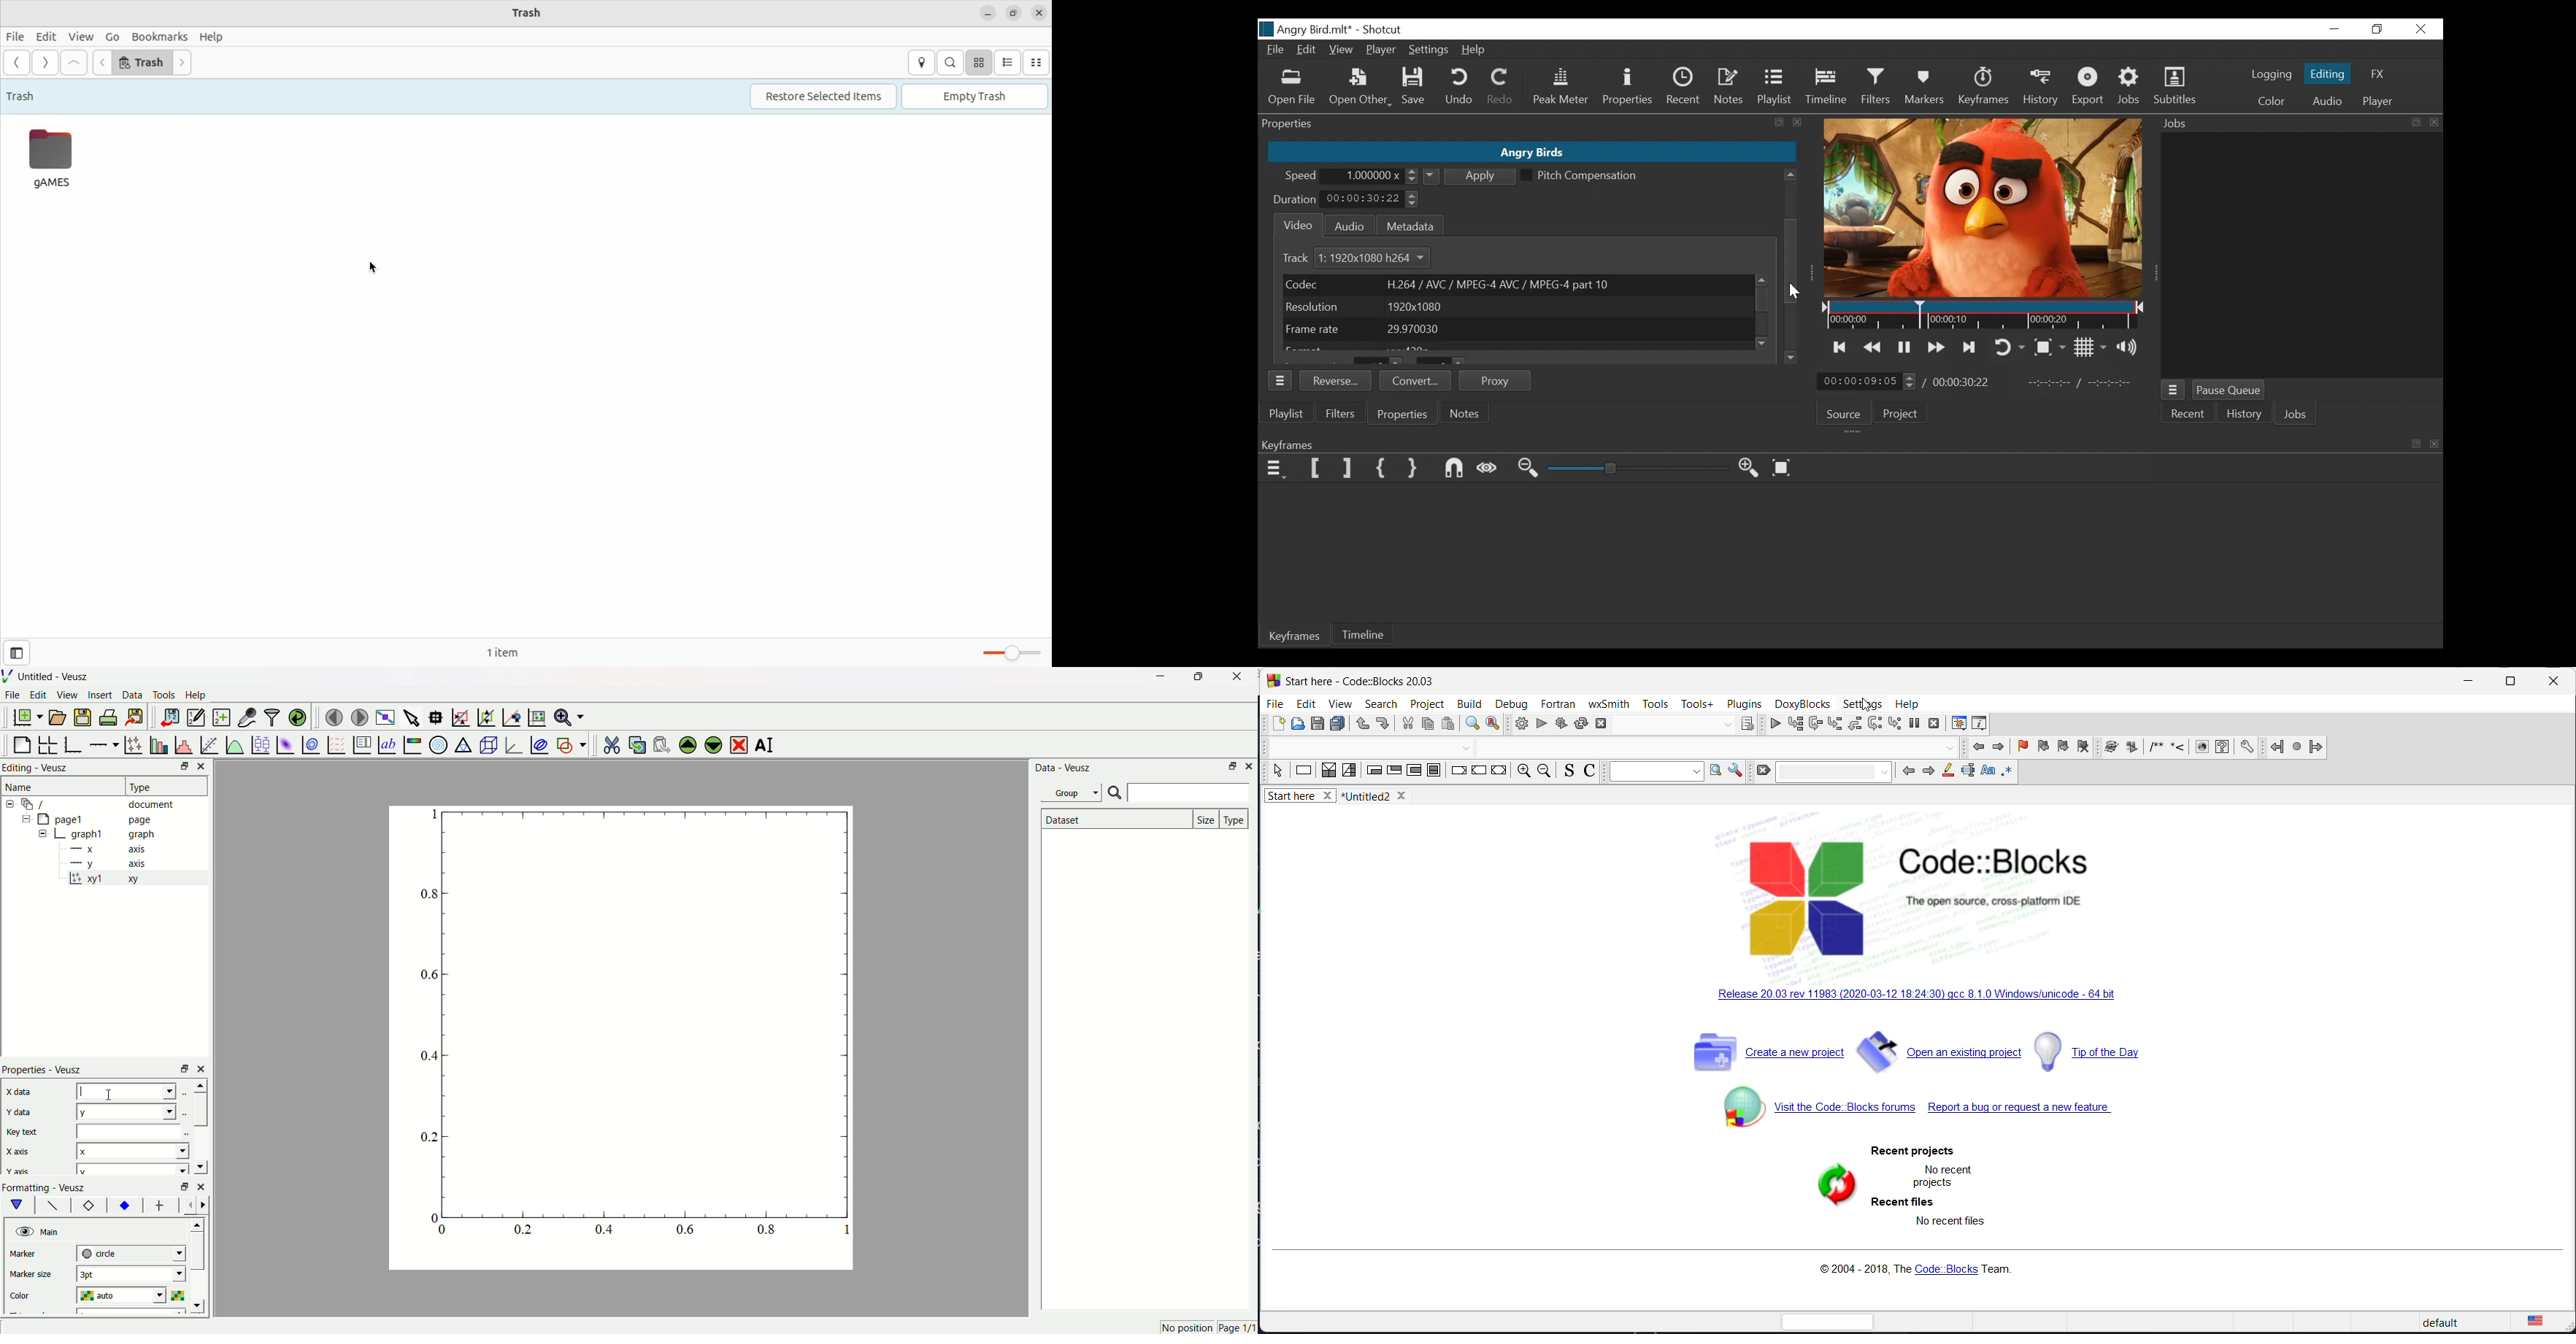 This screenshot has width=2576, height=1344. I want to click on zoom functions, so click(570, 717).